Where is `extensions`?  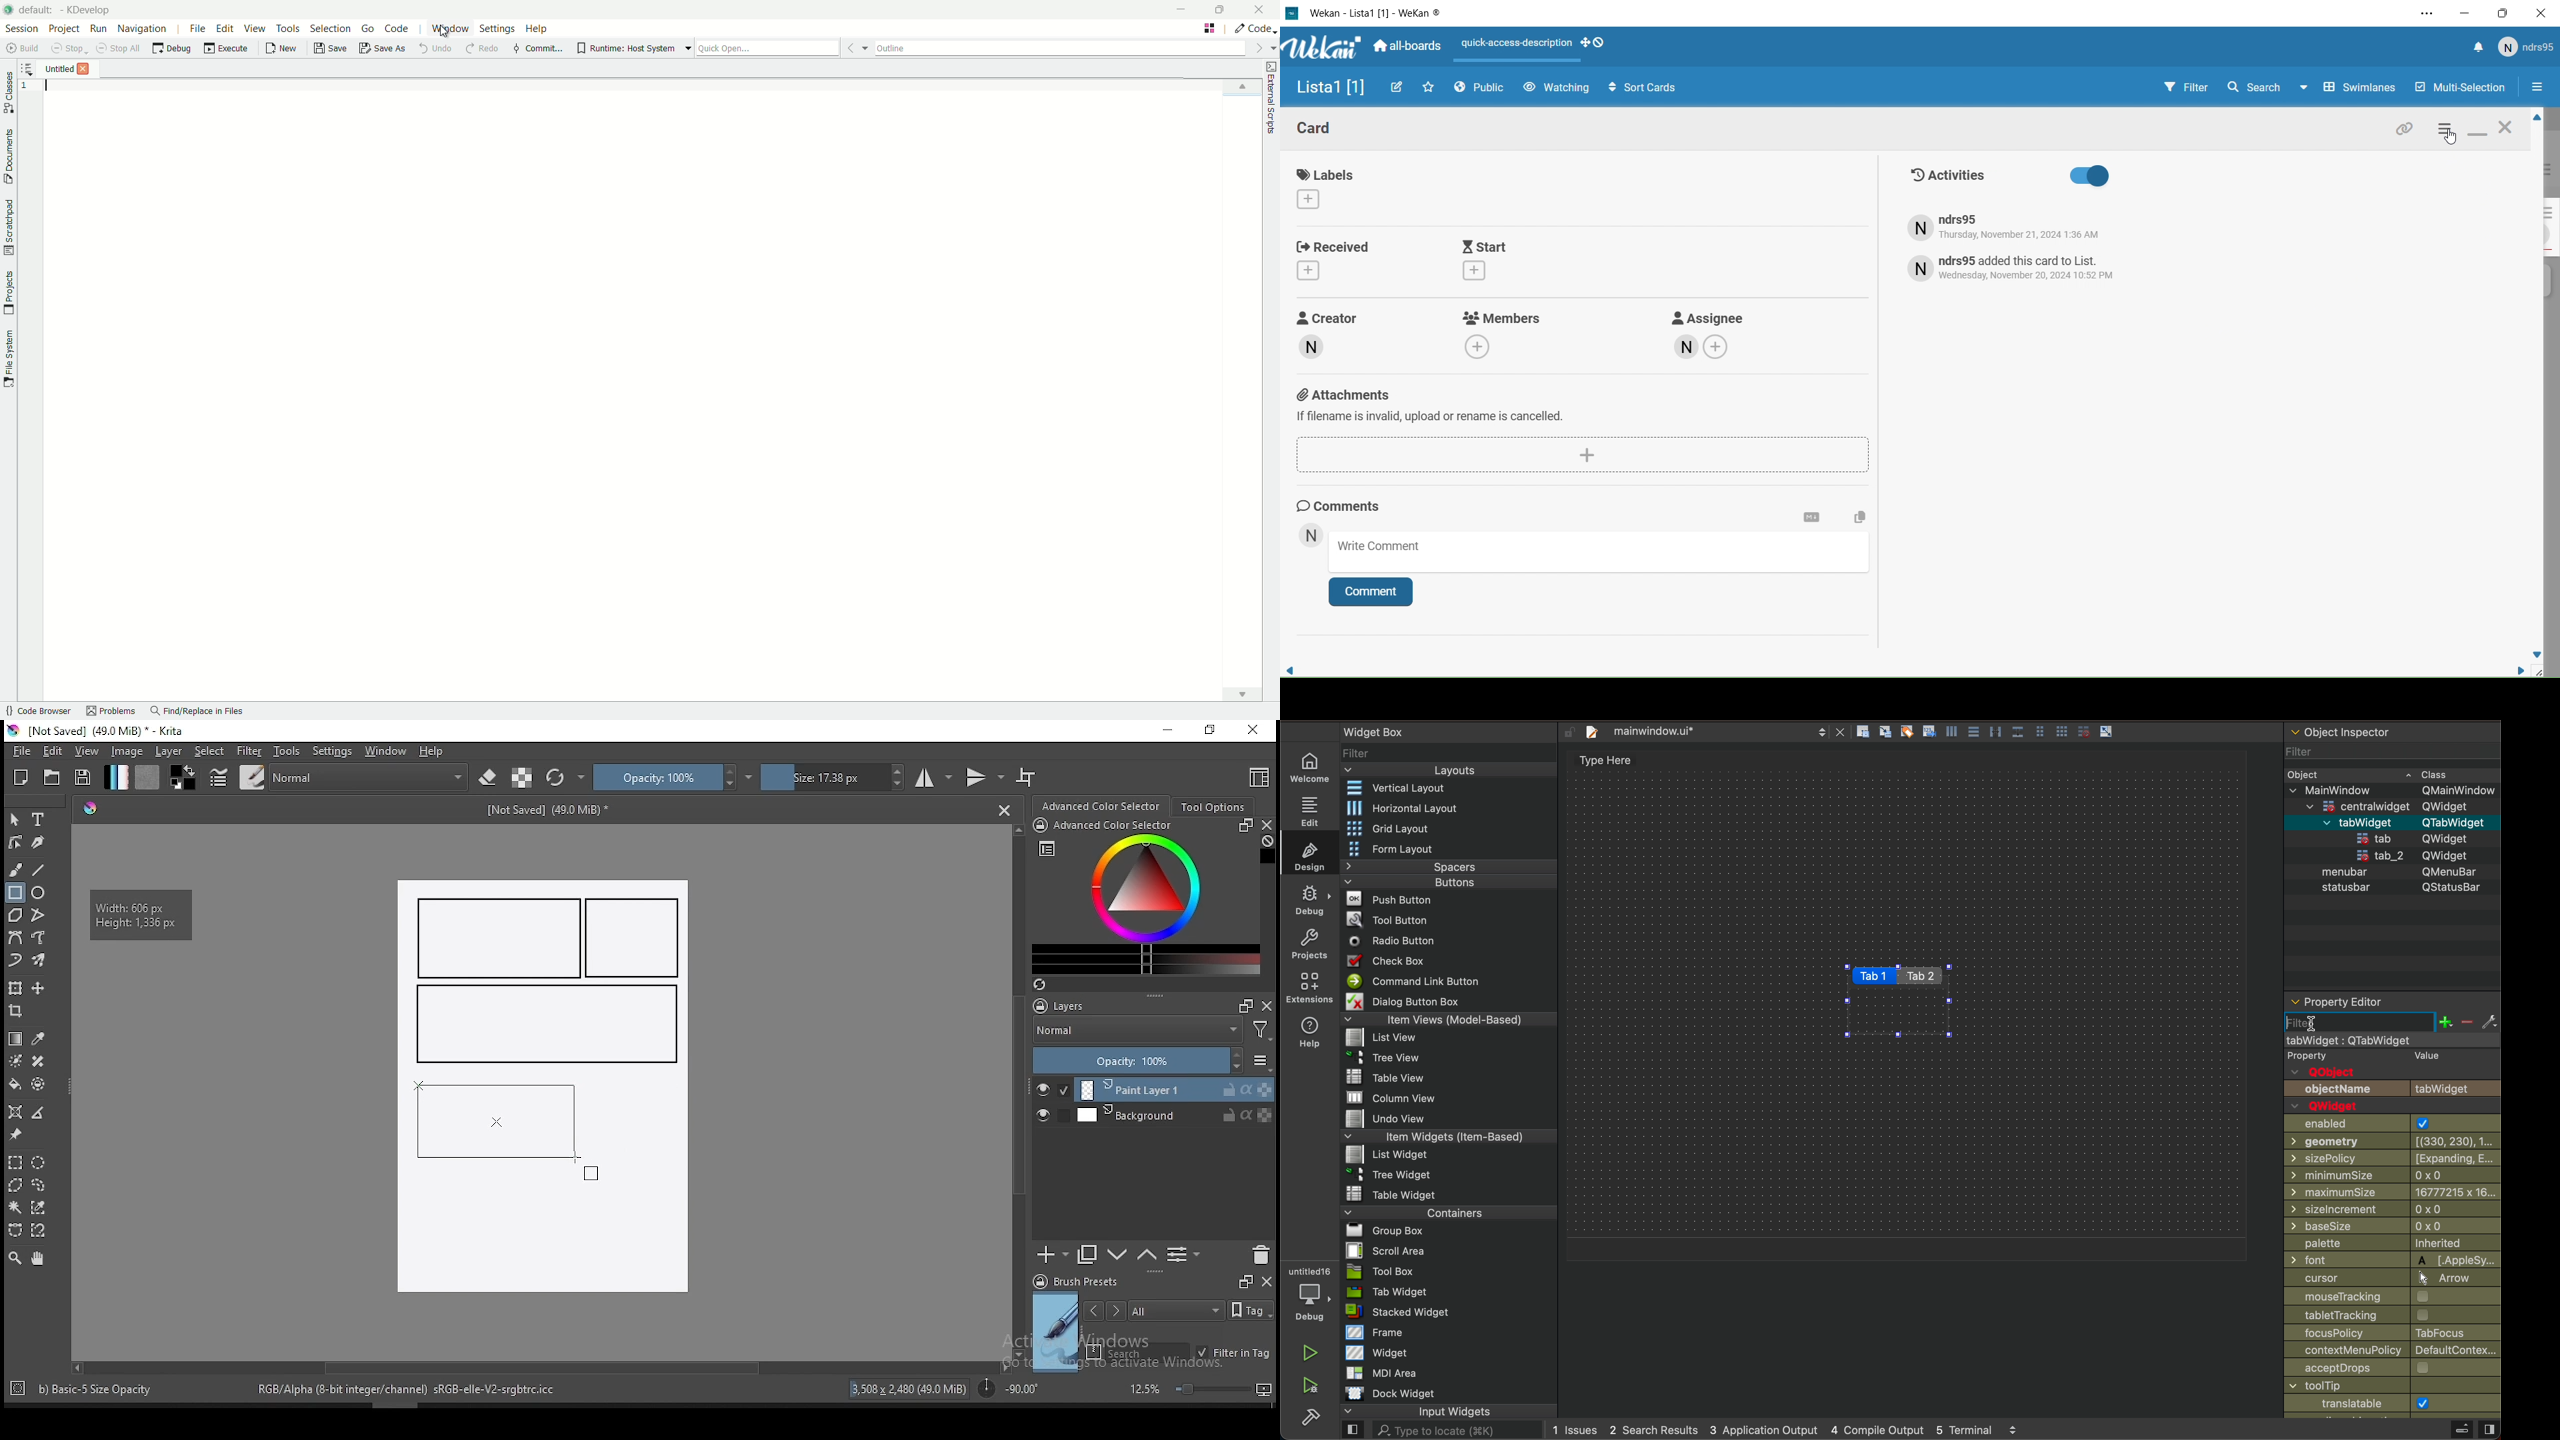 extensions is located at coordinates (1311, 986).